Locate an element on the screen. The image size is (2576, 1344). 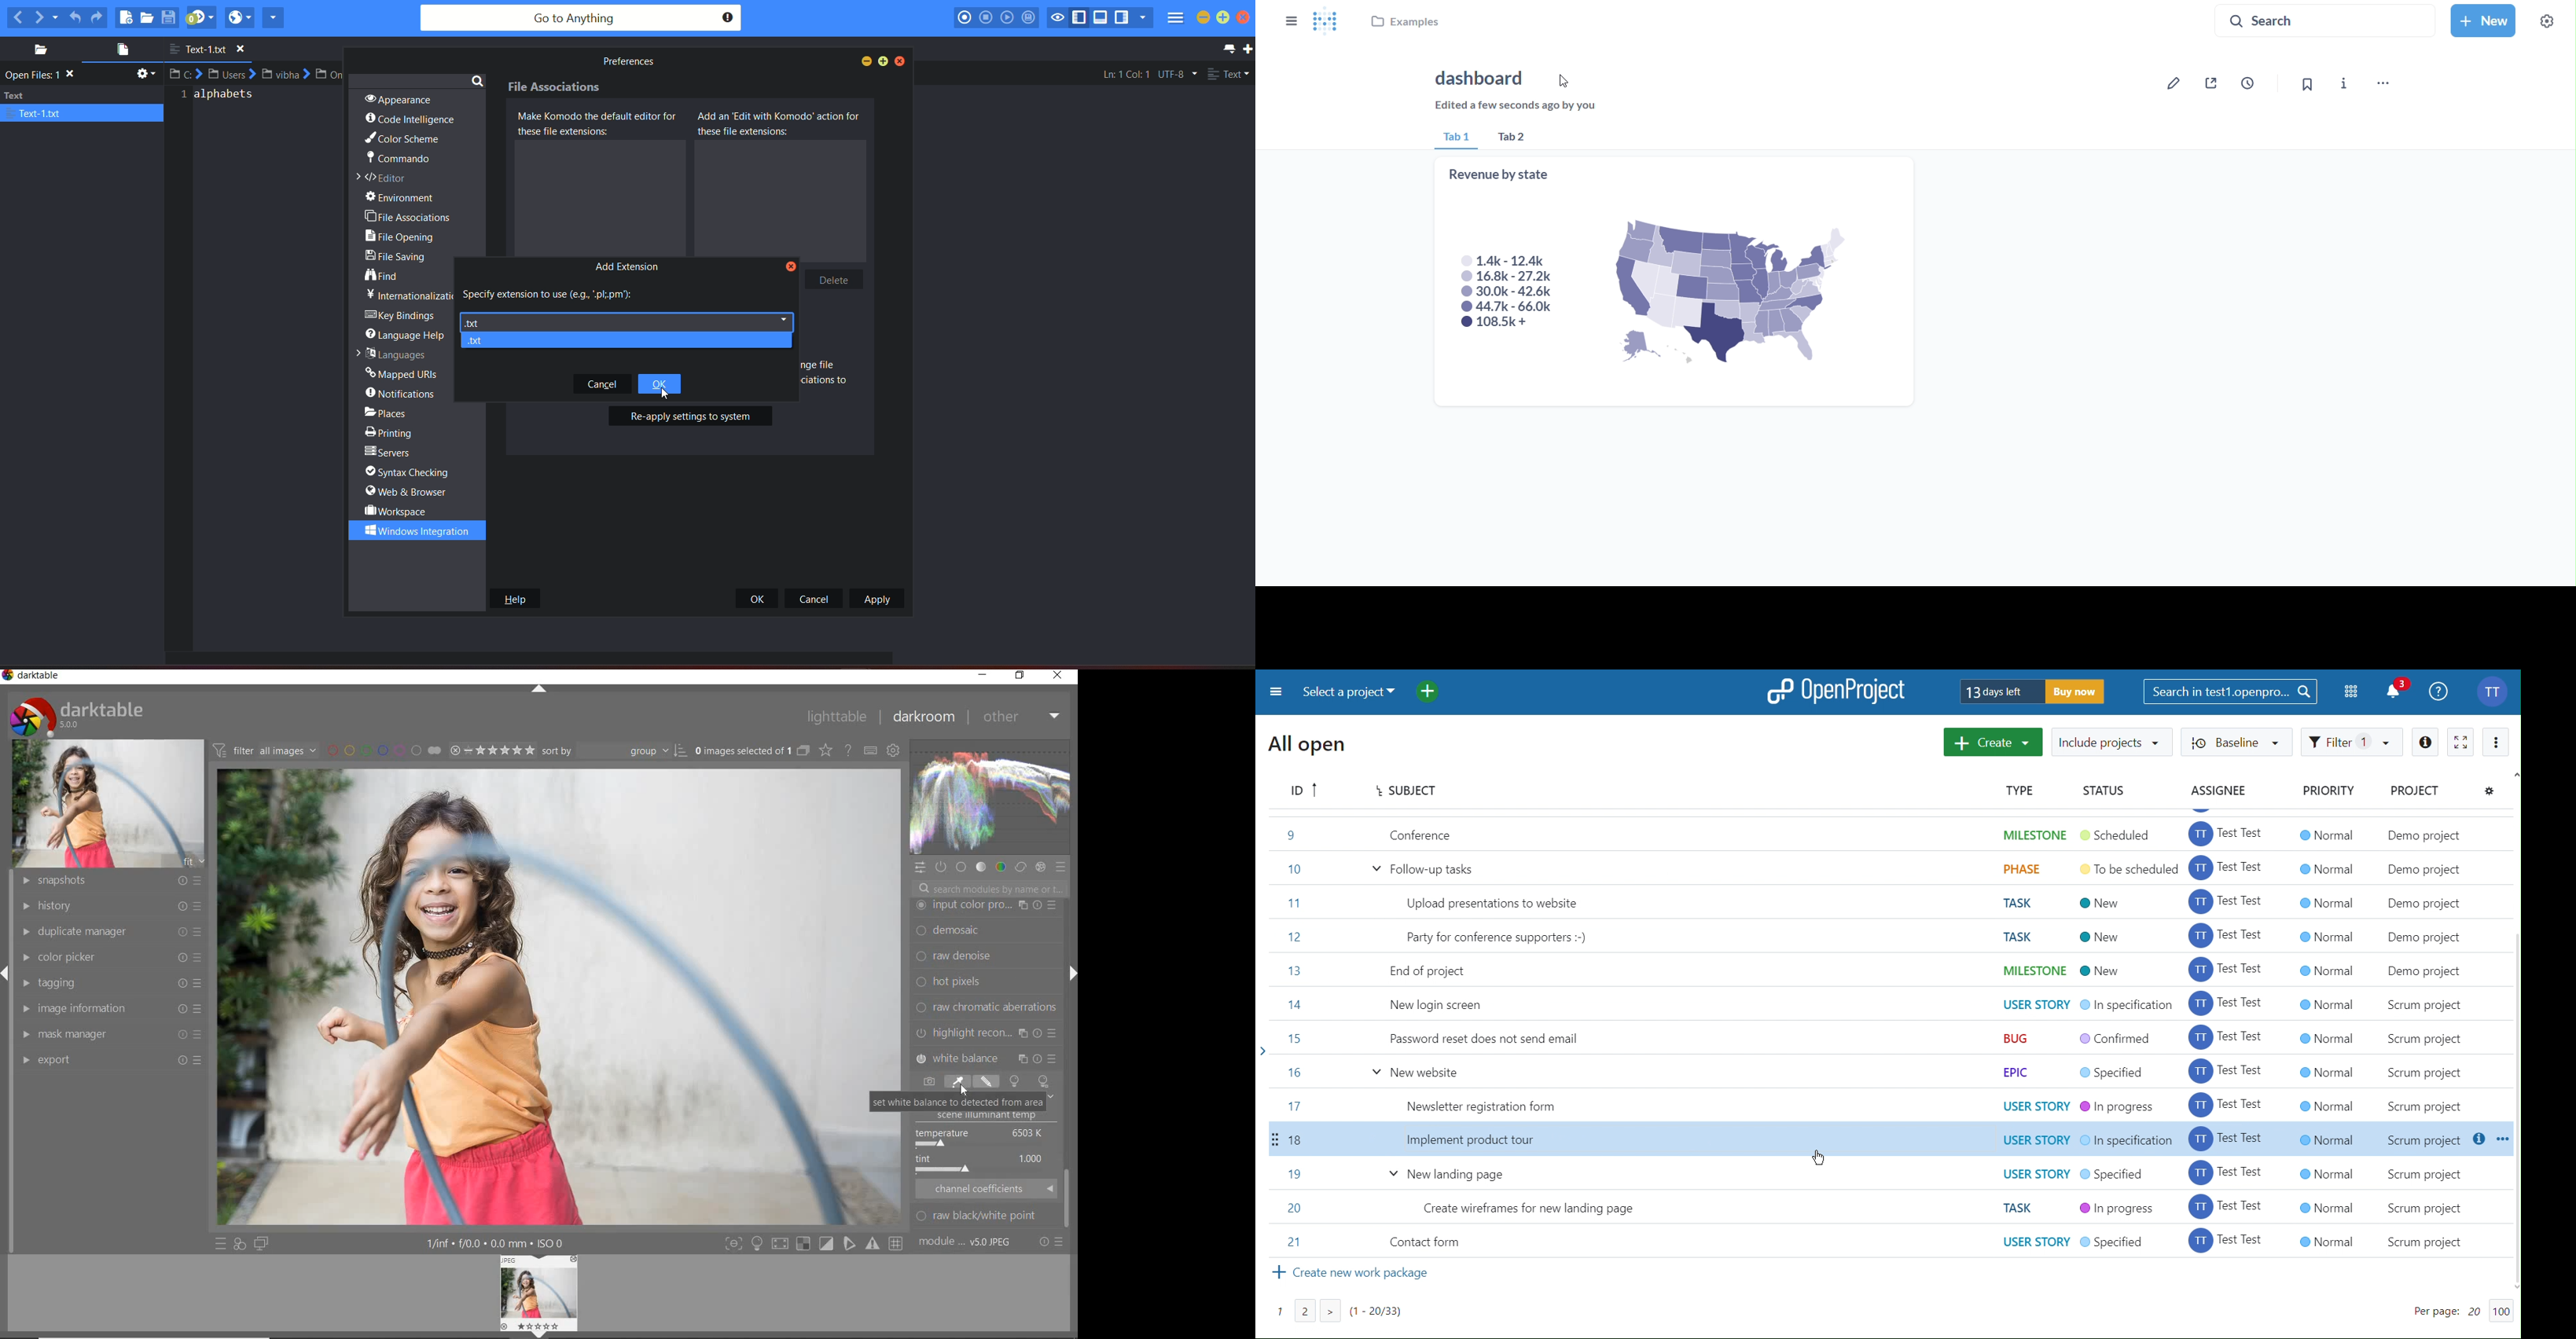
show only active module is located at coordinates (942, 868).